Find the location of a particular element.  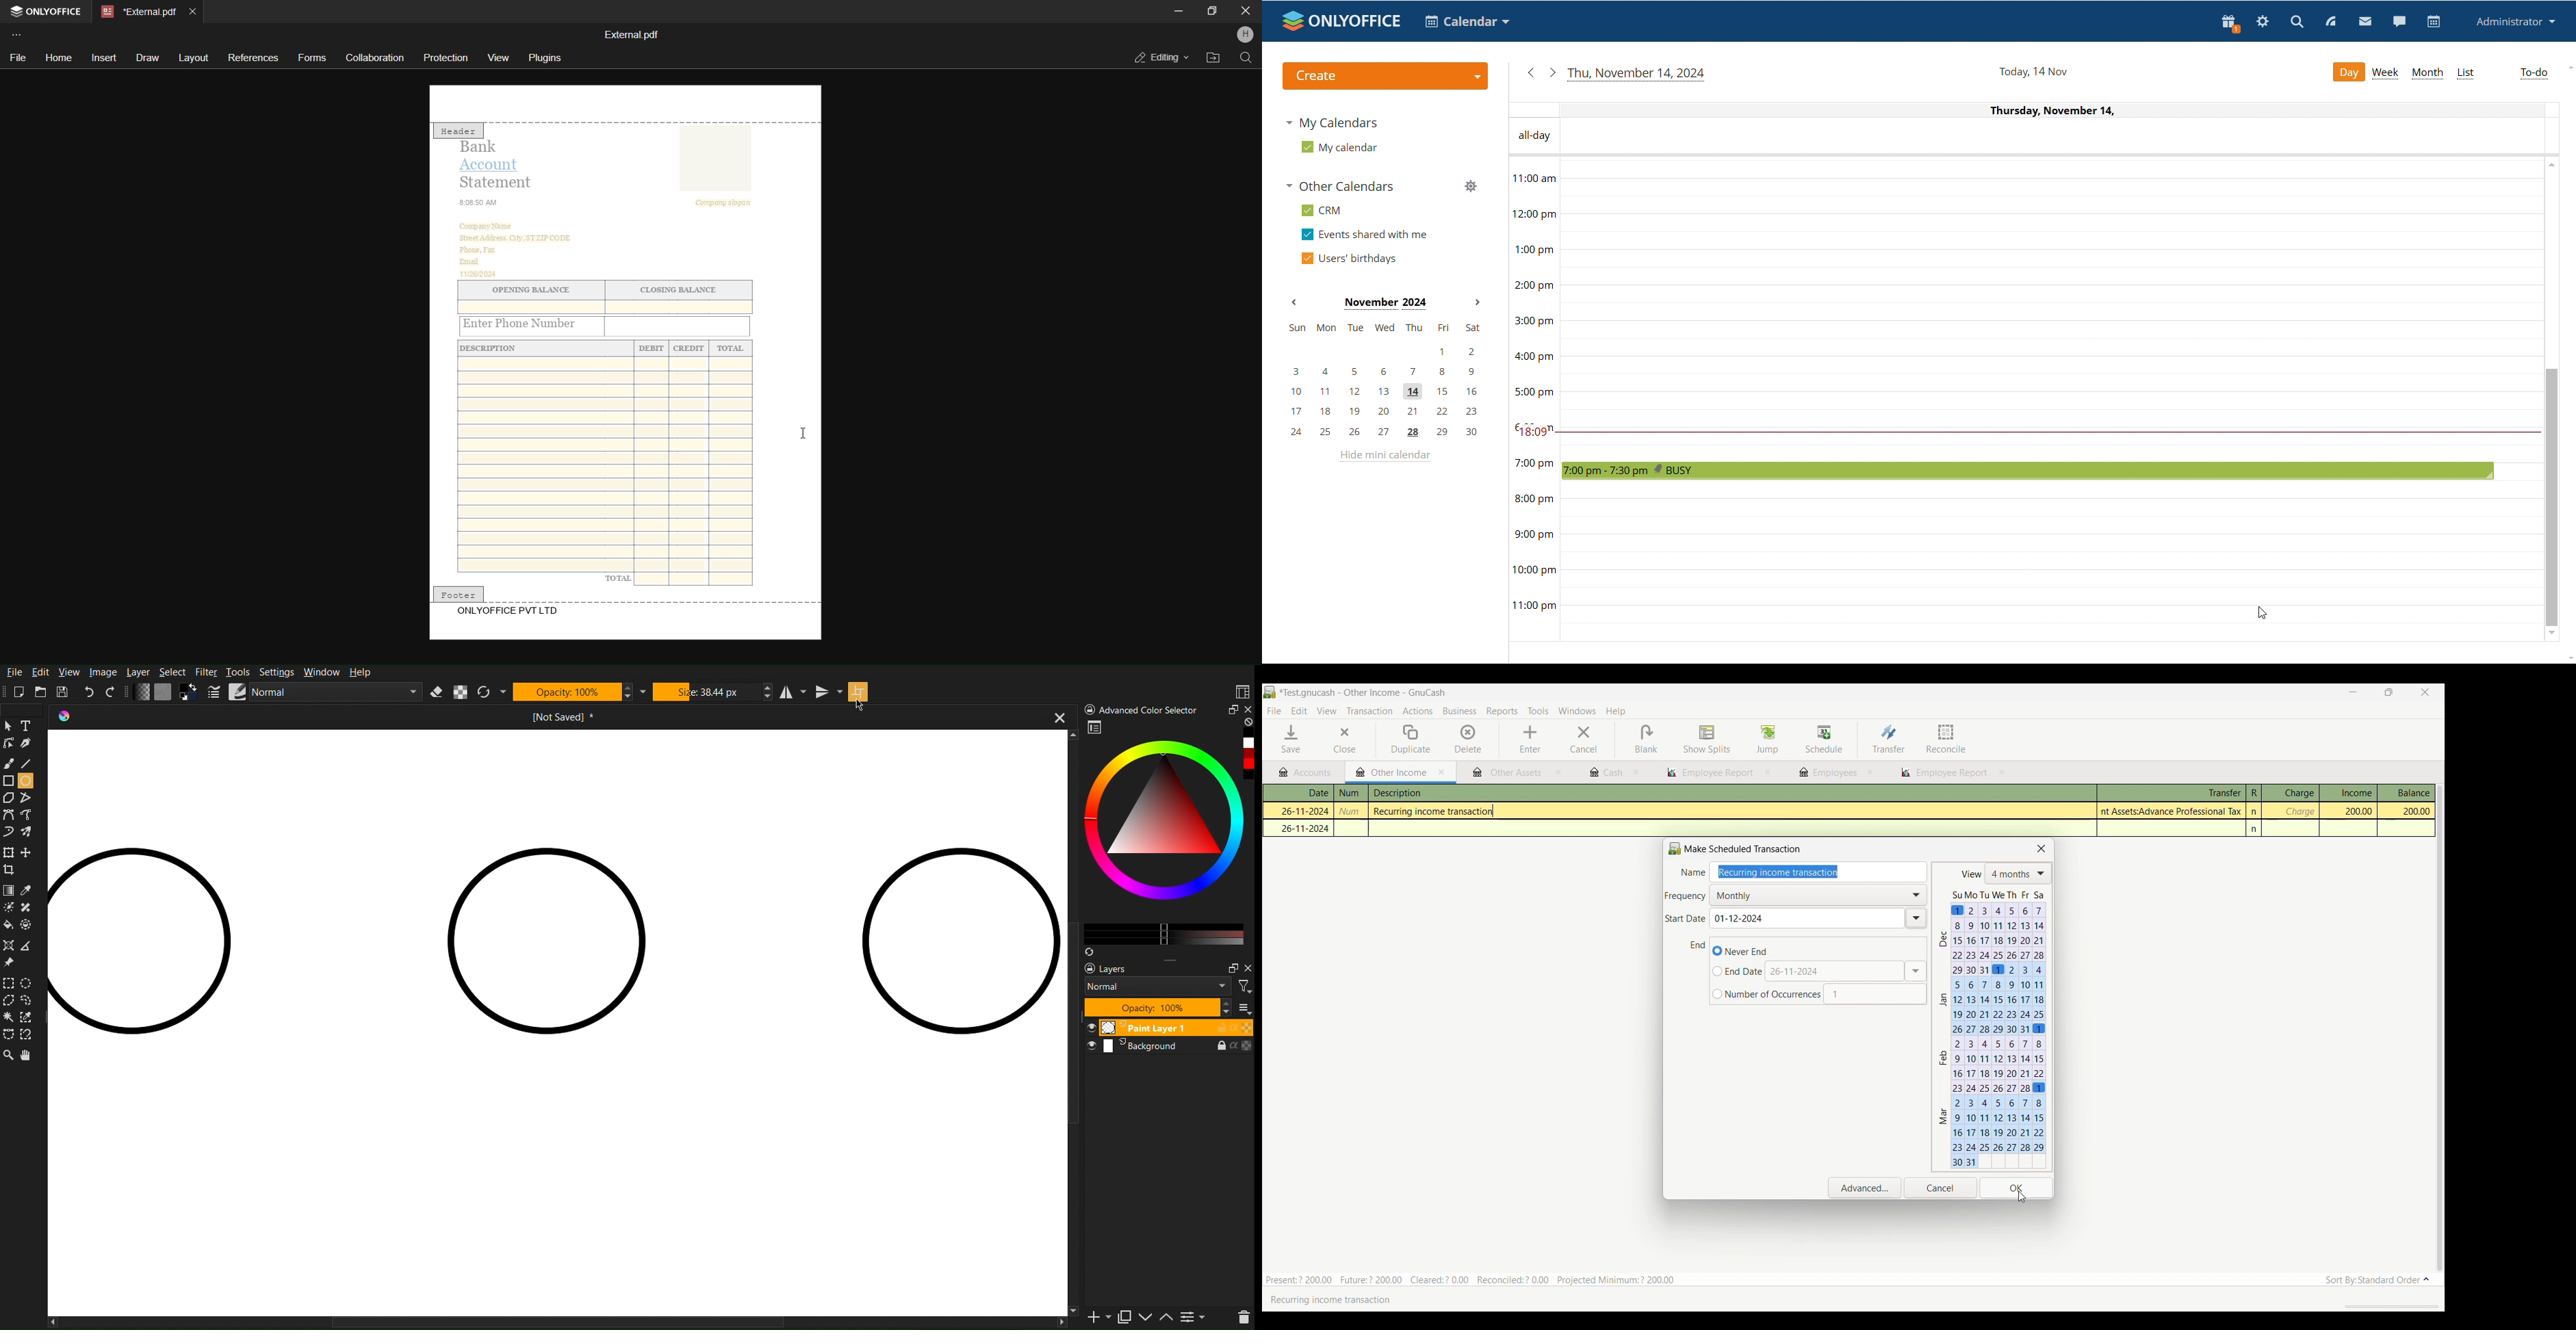

Charge column is located at coordinates (2290, 793).